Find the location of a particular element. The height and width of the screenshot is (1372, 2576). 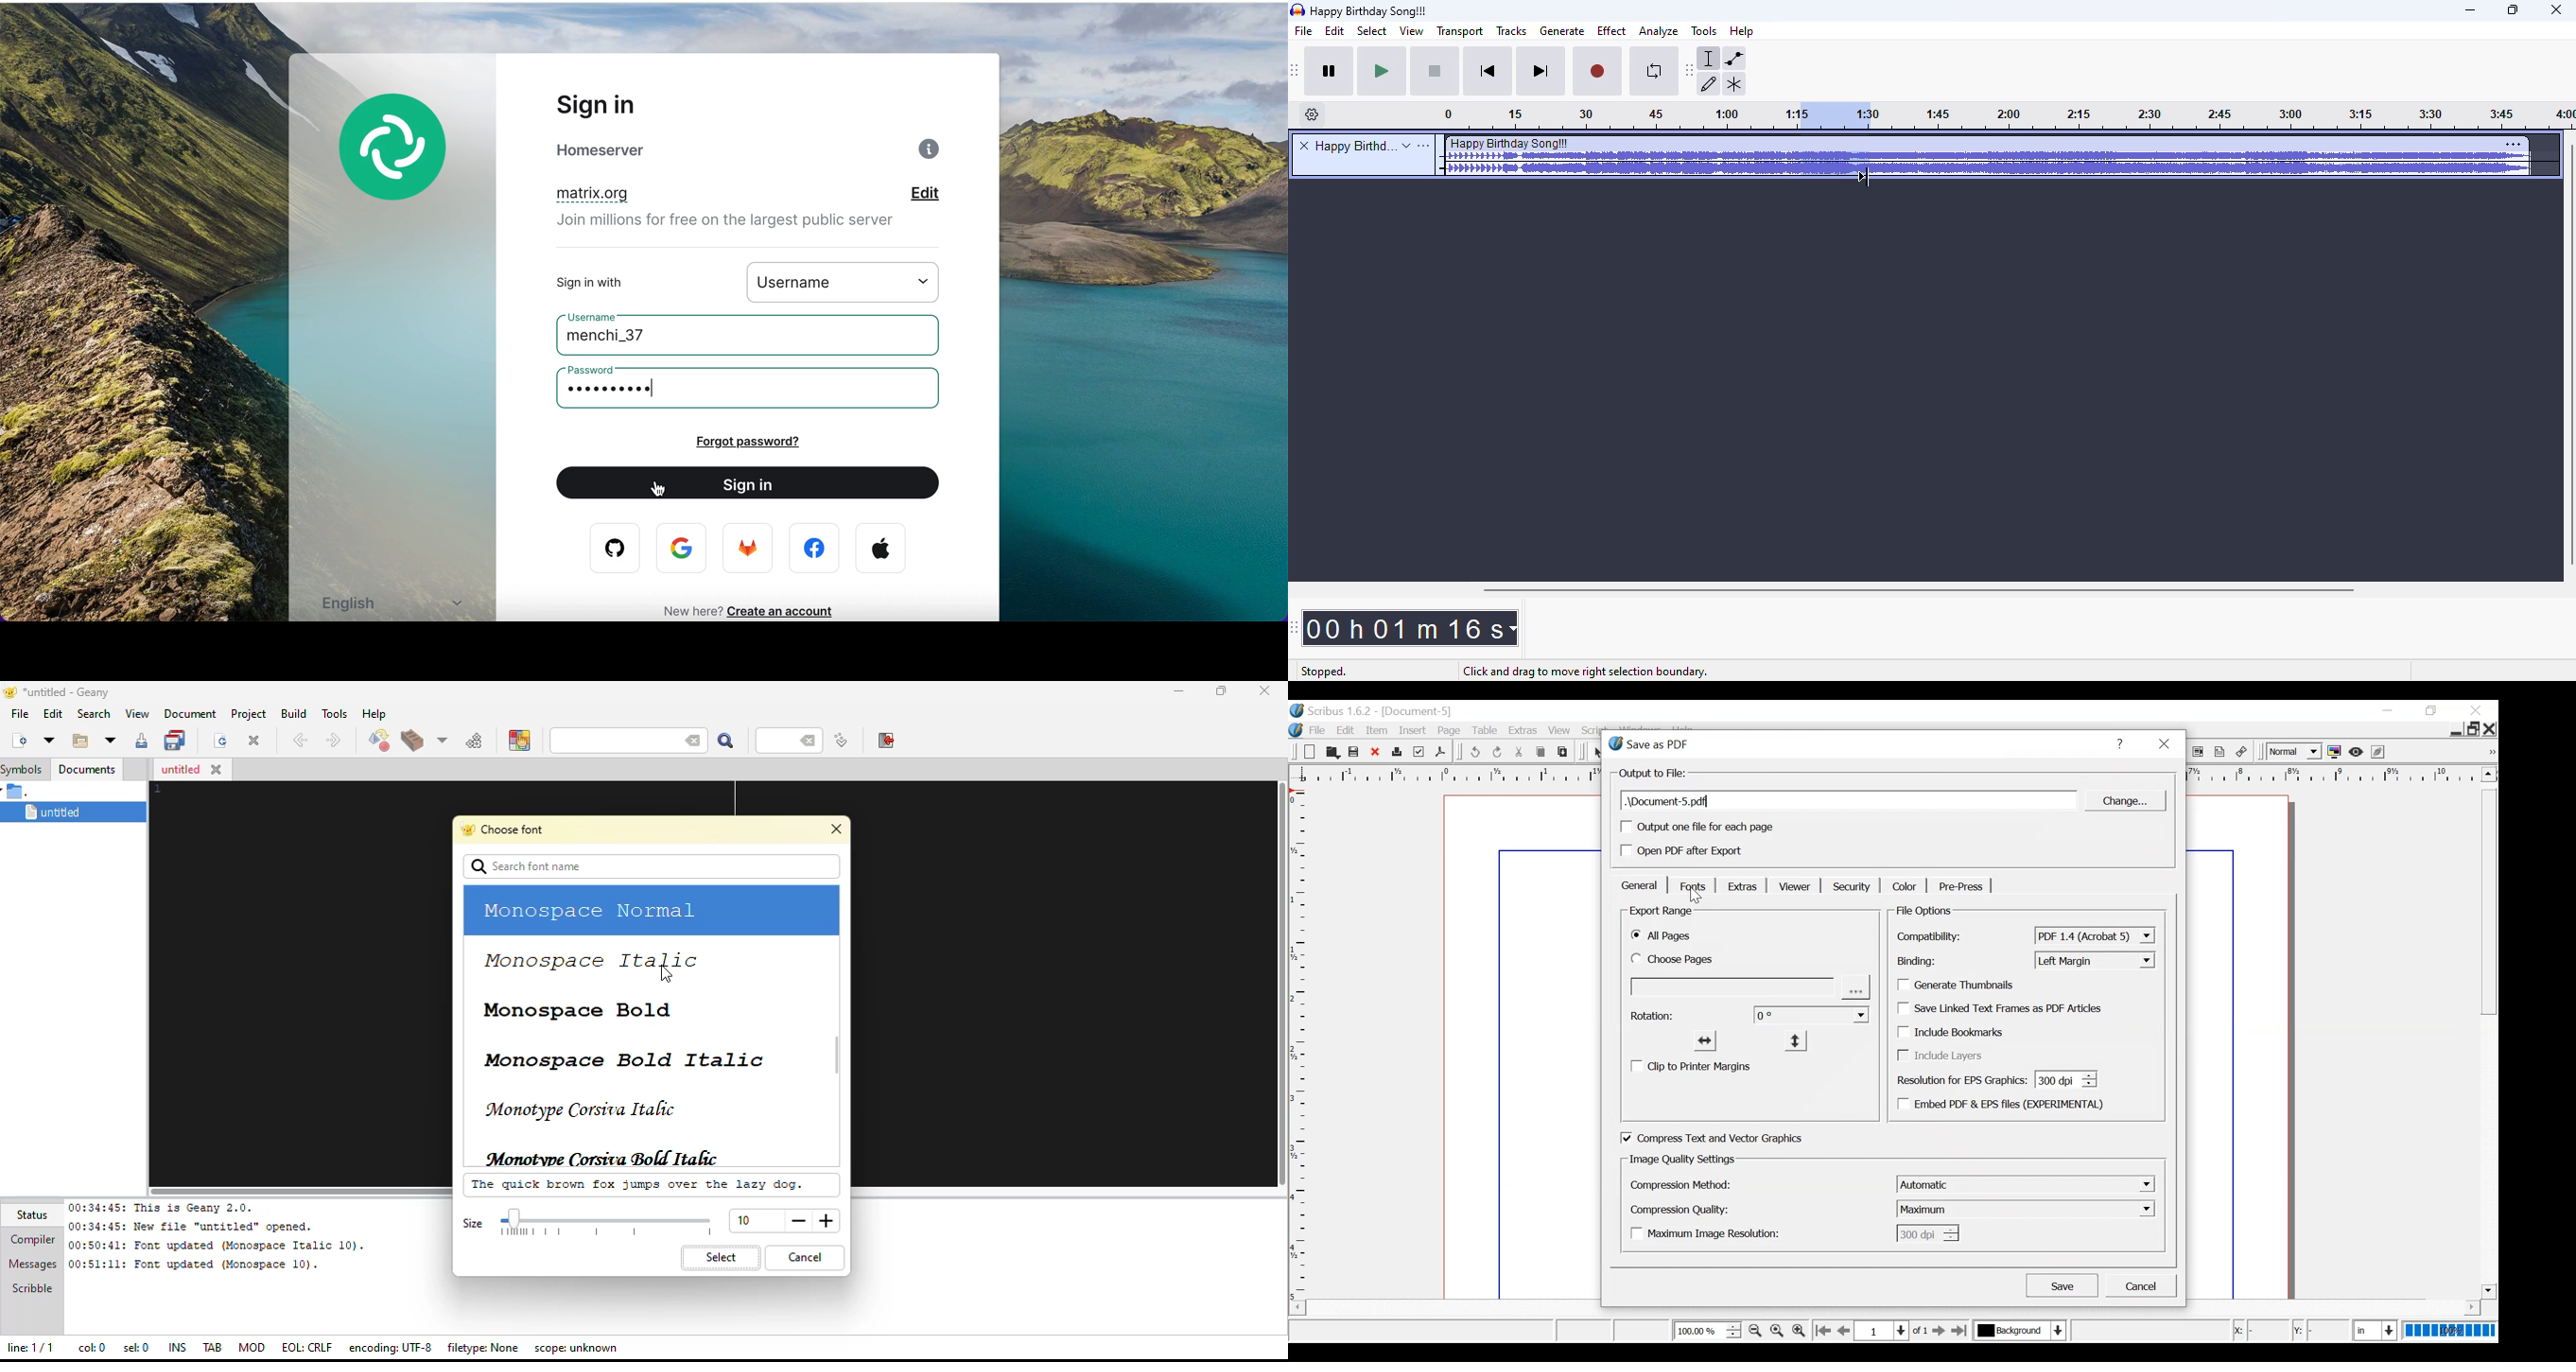

close is located at coordinates (1265, 692).